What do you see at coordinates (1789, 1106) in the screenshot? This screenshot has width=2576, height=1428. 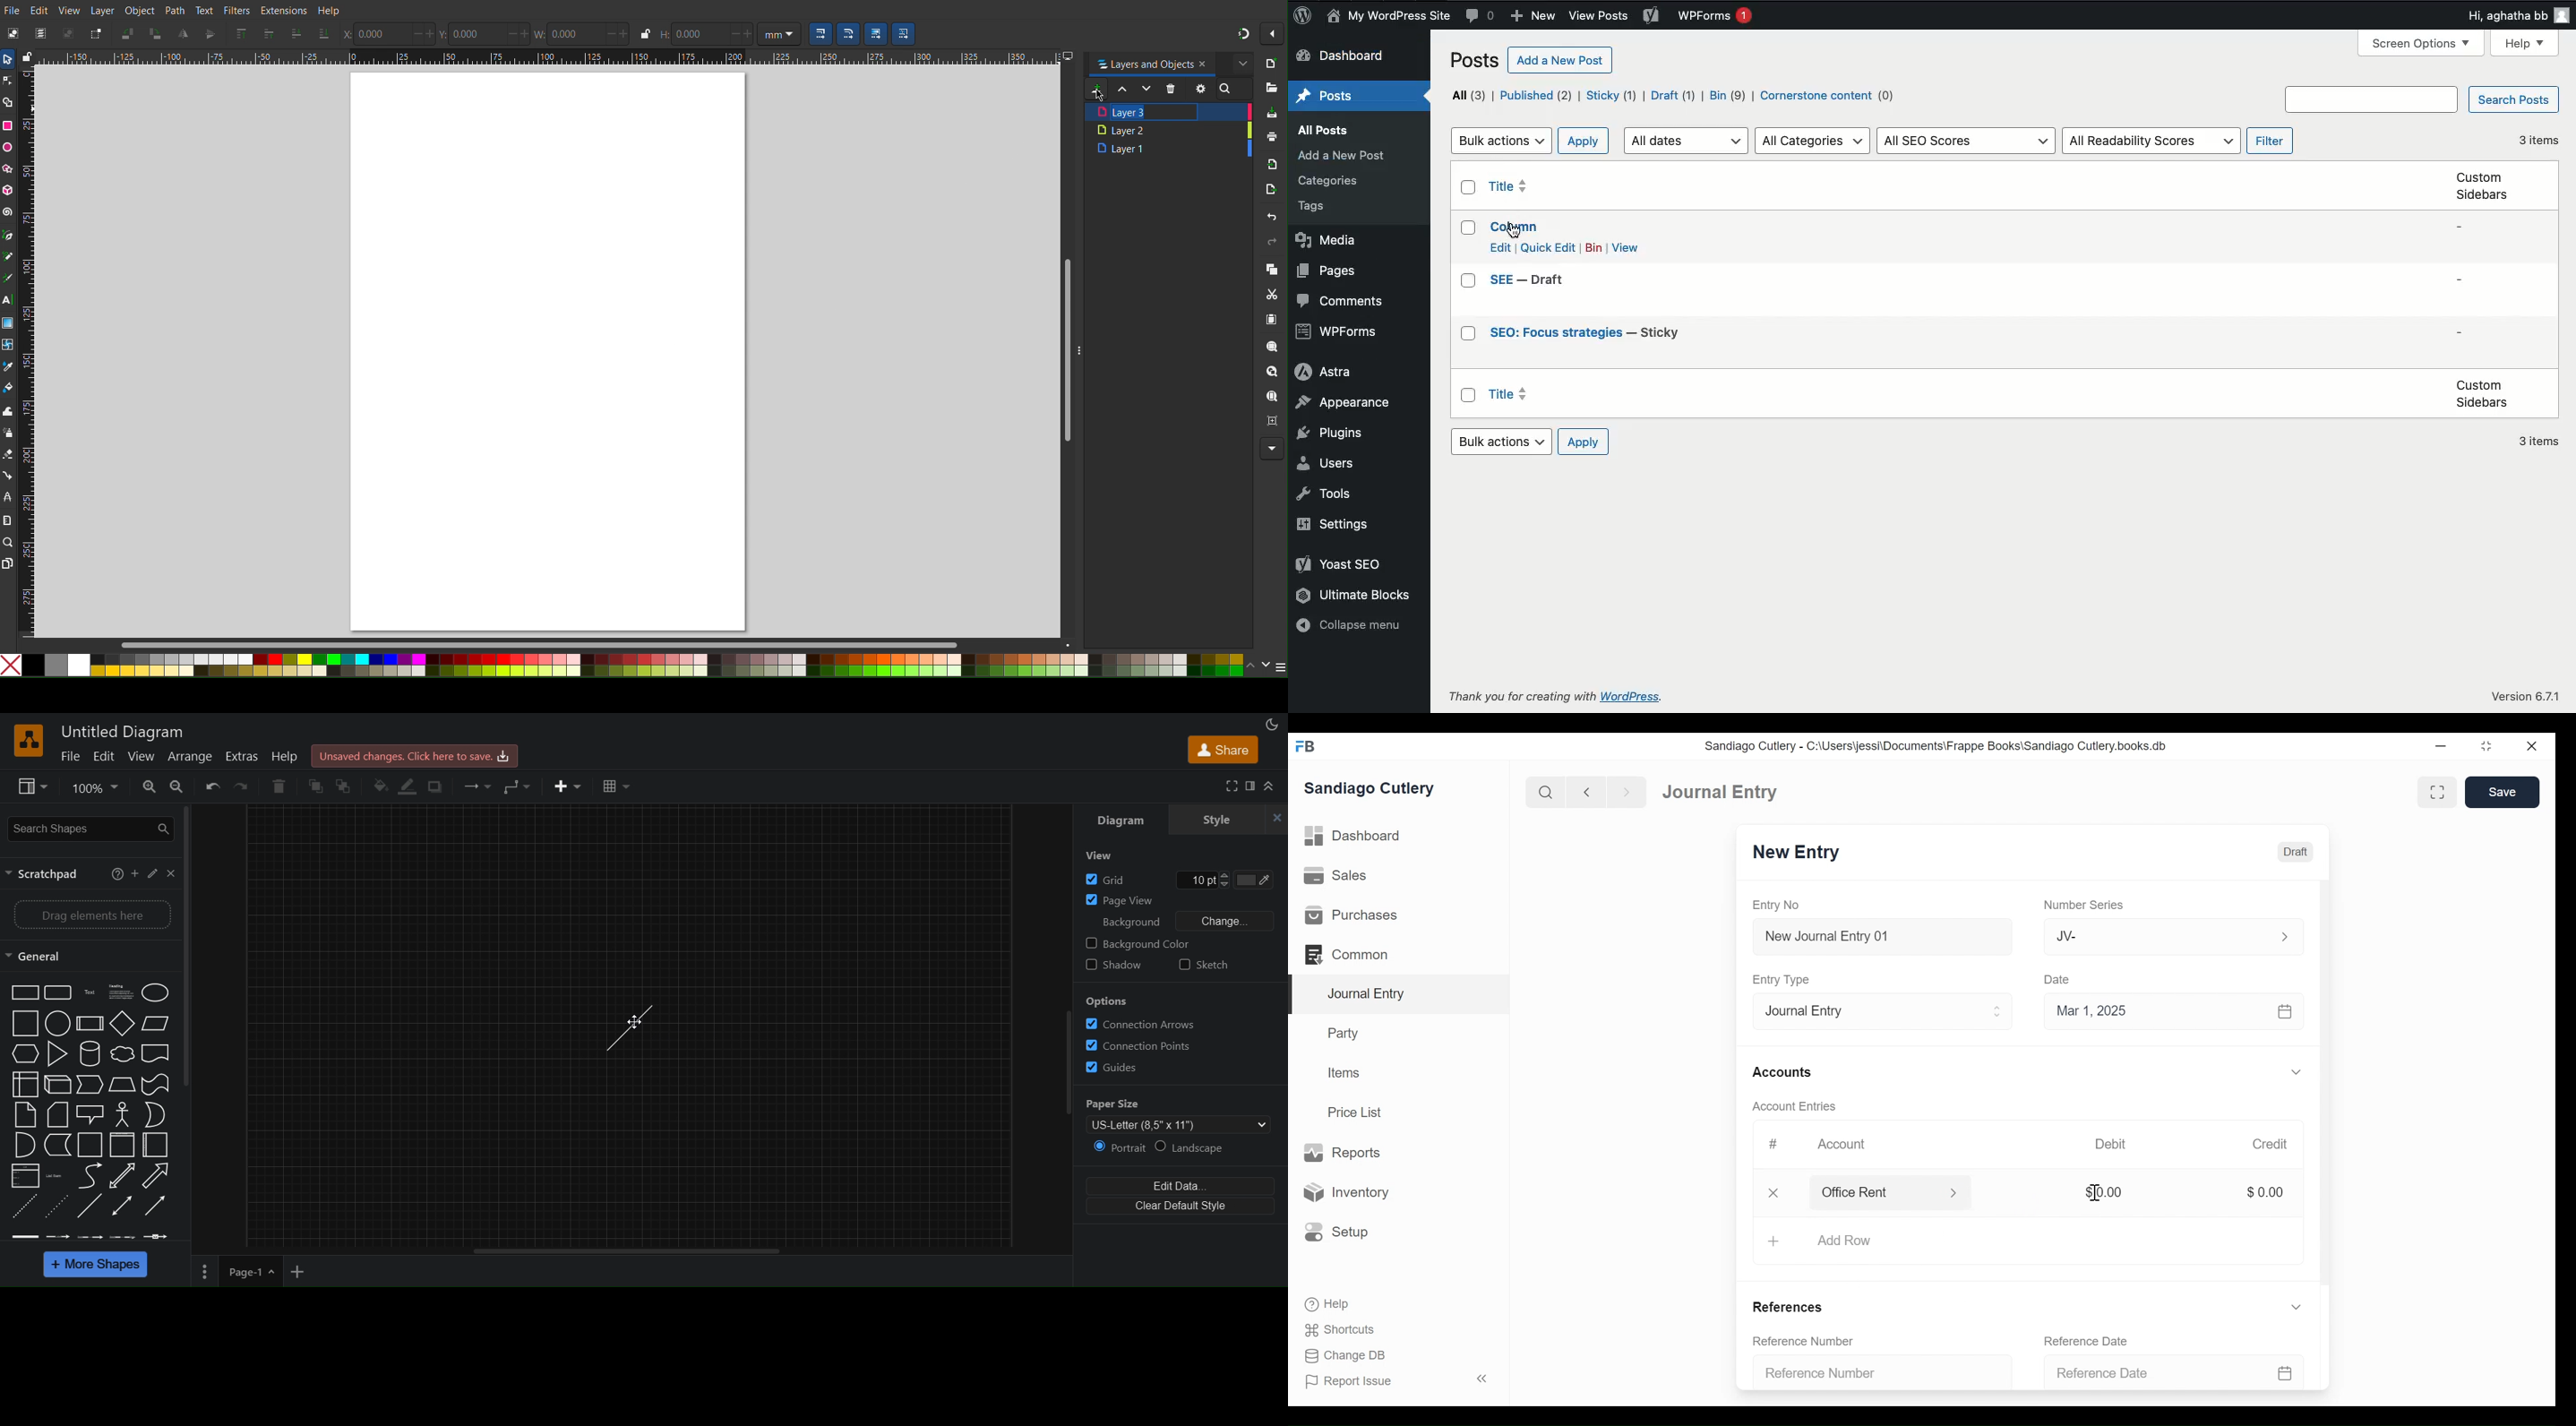 I see `Account Entries` at bounding box center [1789, 1106].